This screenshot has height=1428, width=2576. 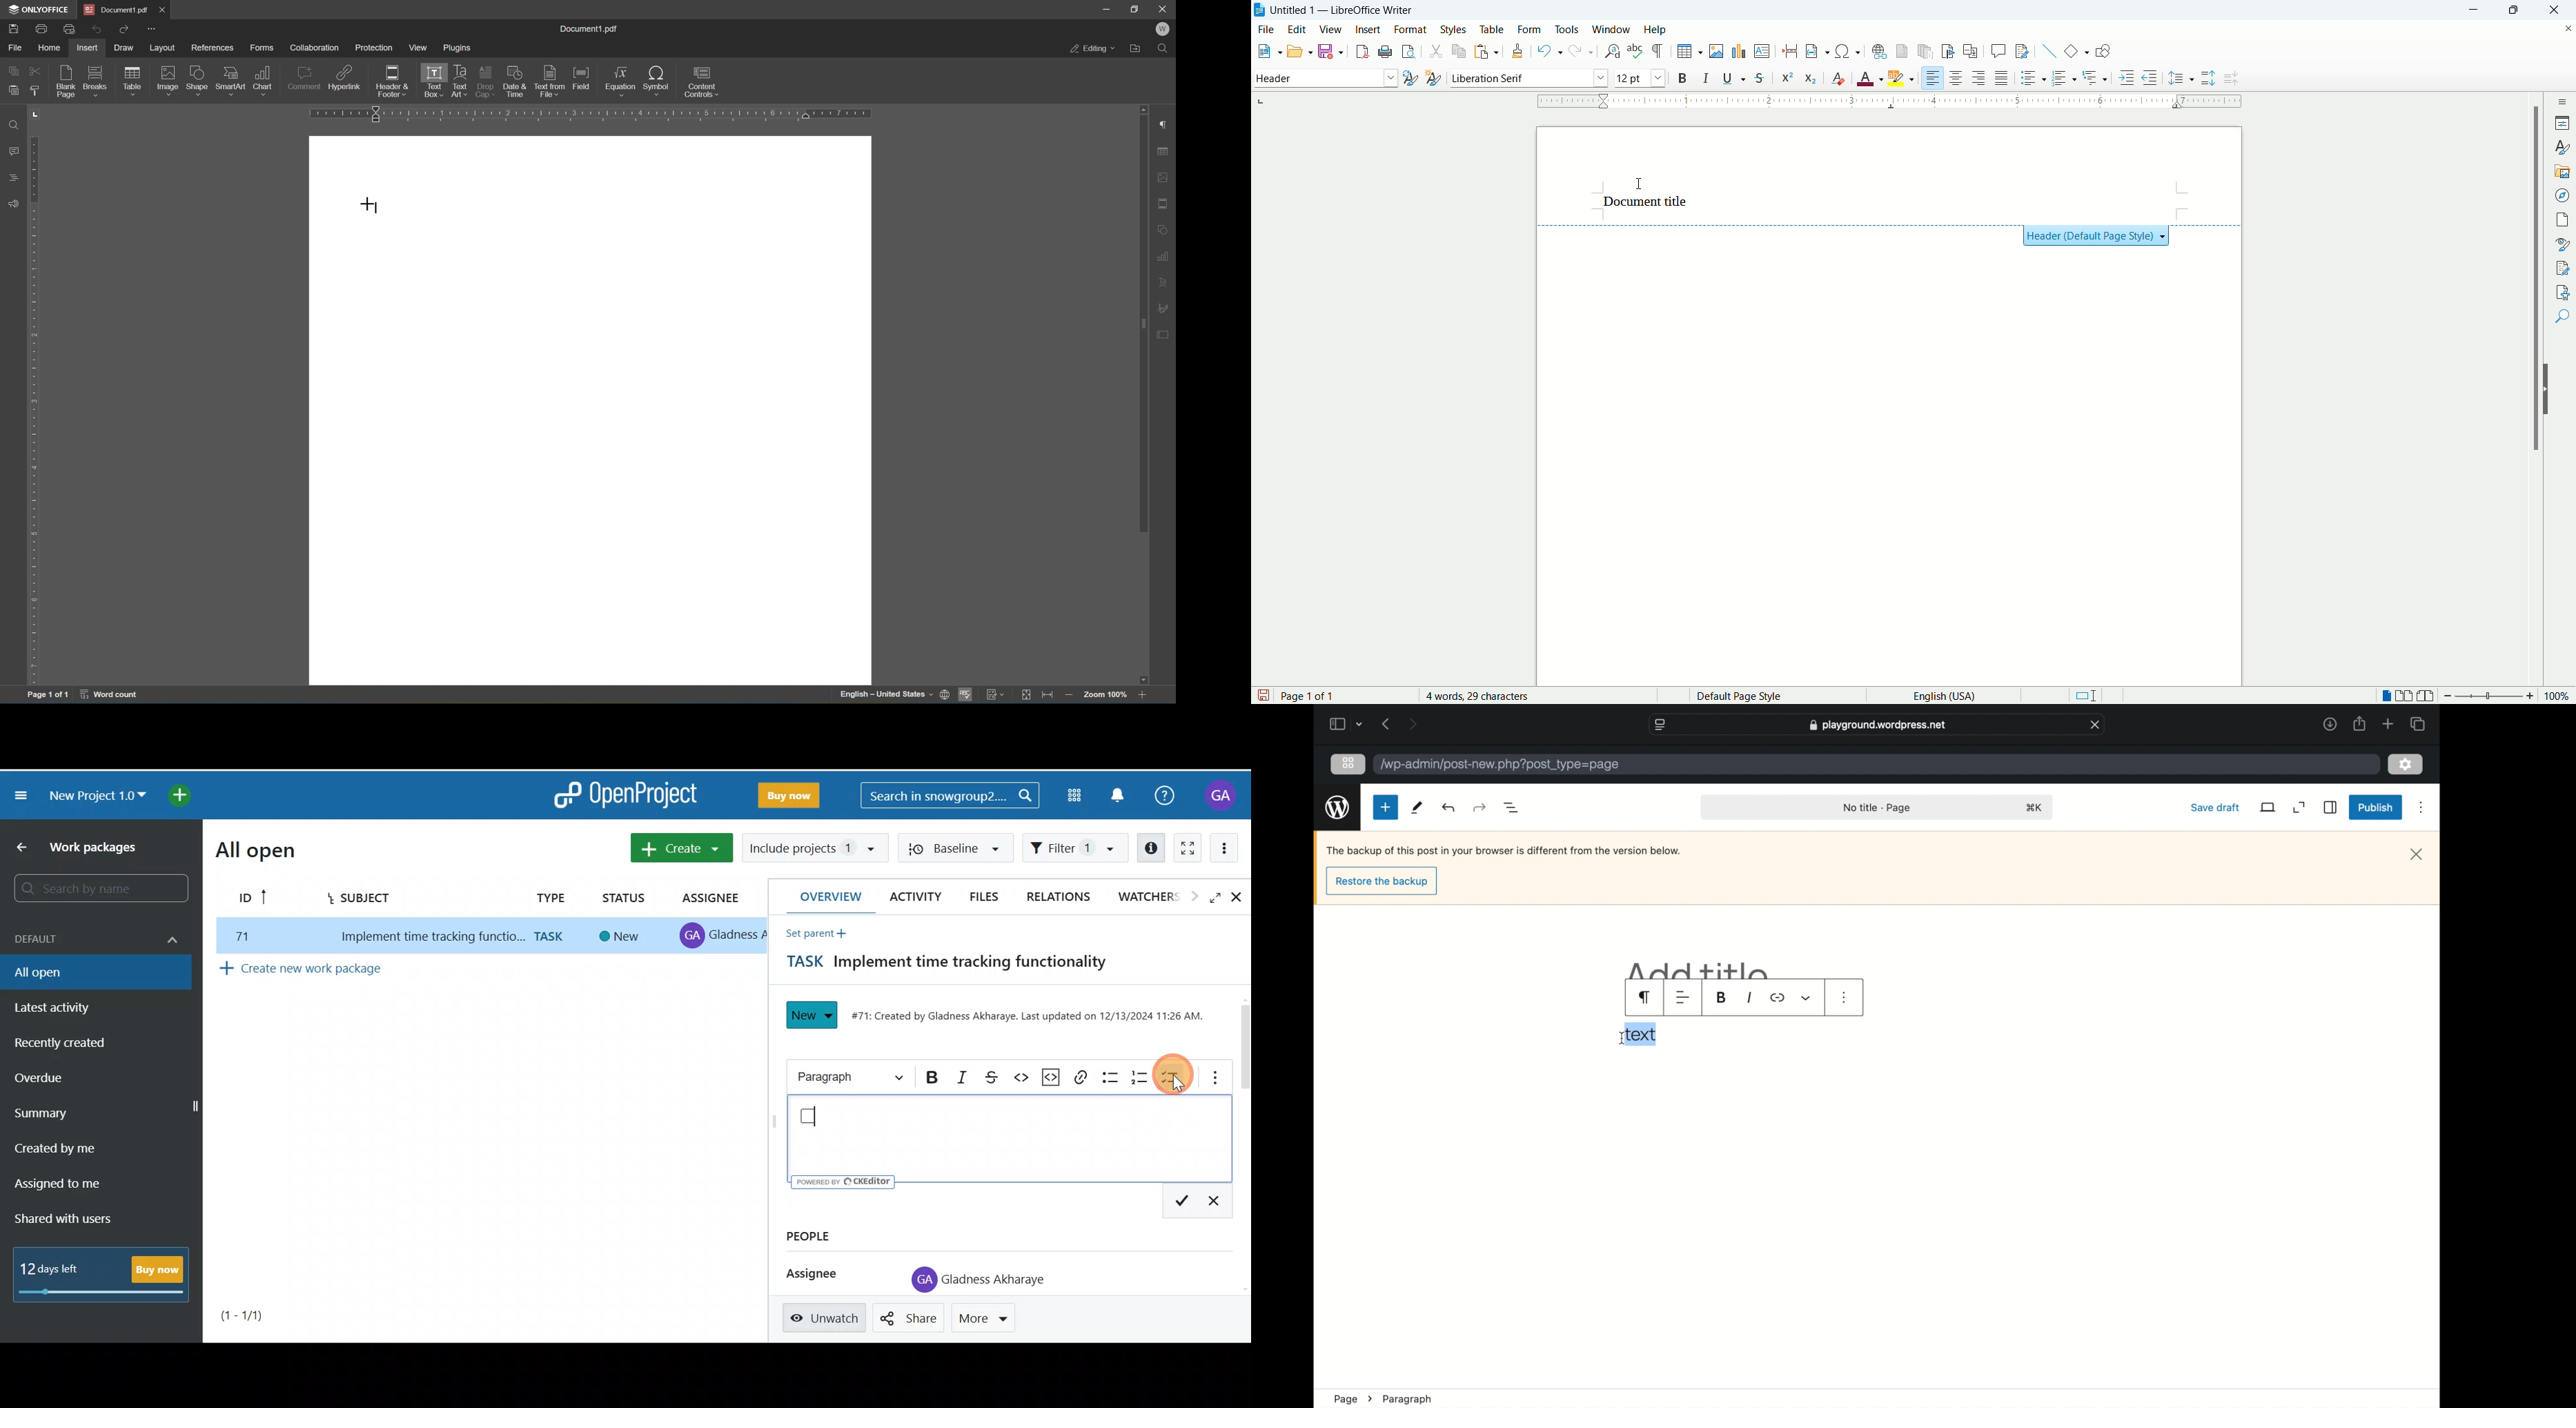 I want to click on grid view, so click(x=1348, y=763).